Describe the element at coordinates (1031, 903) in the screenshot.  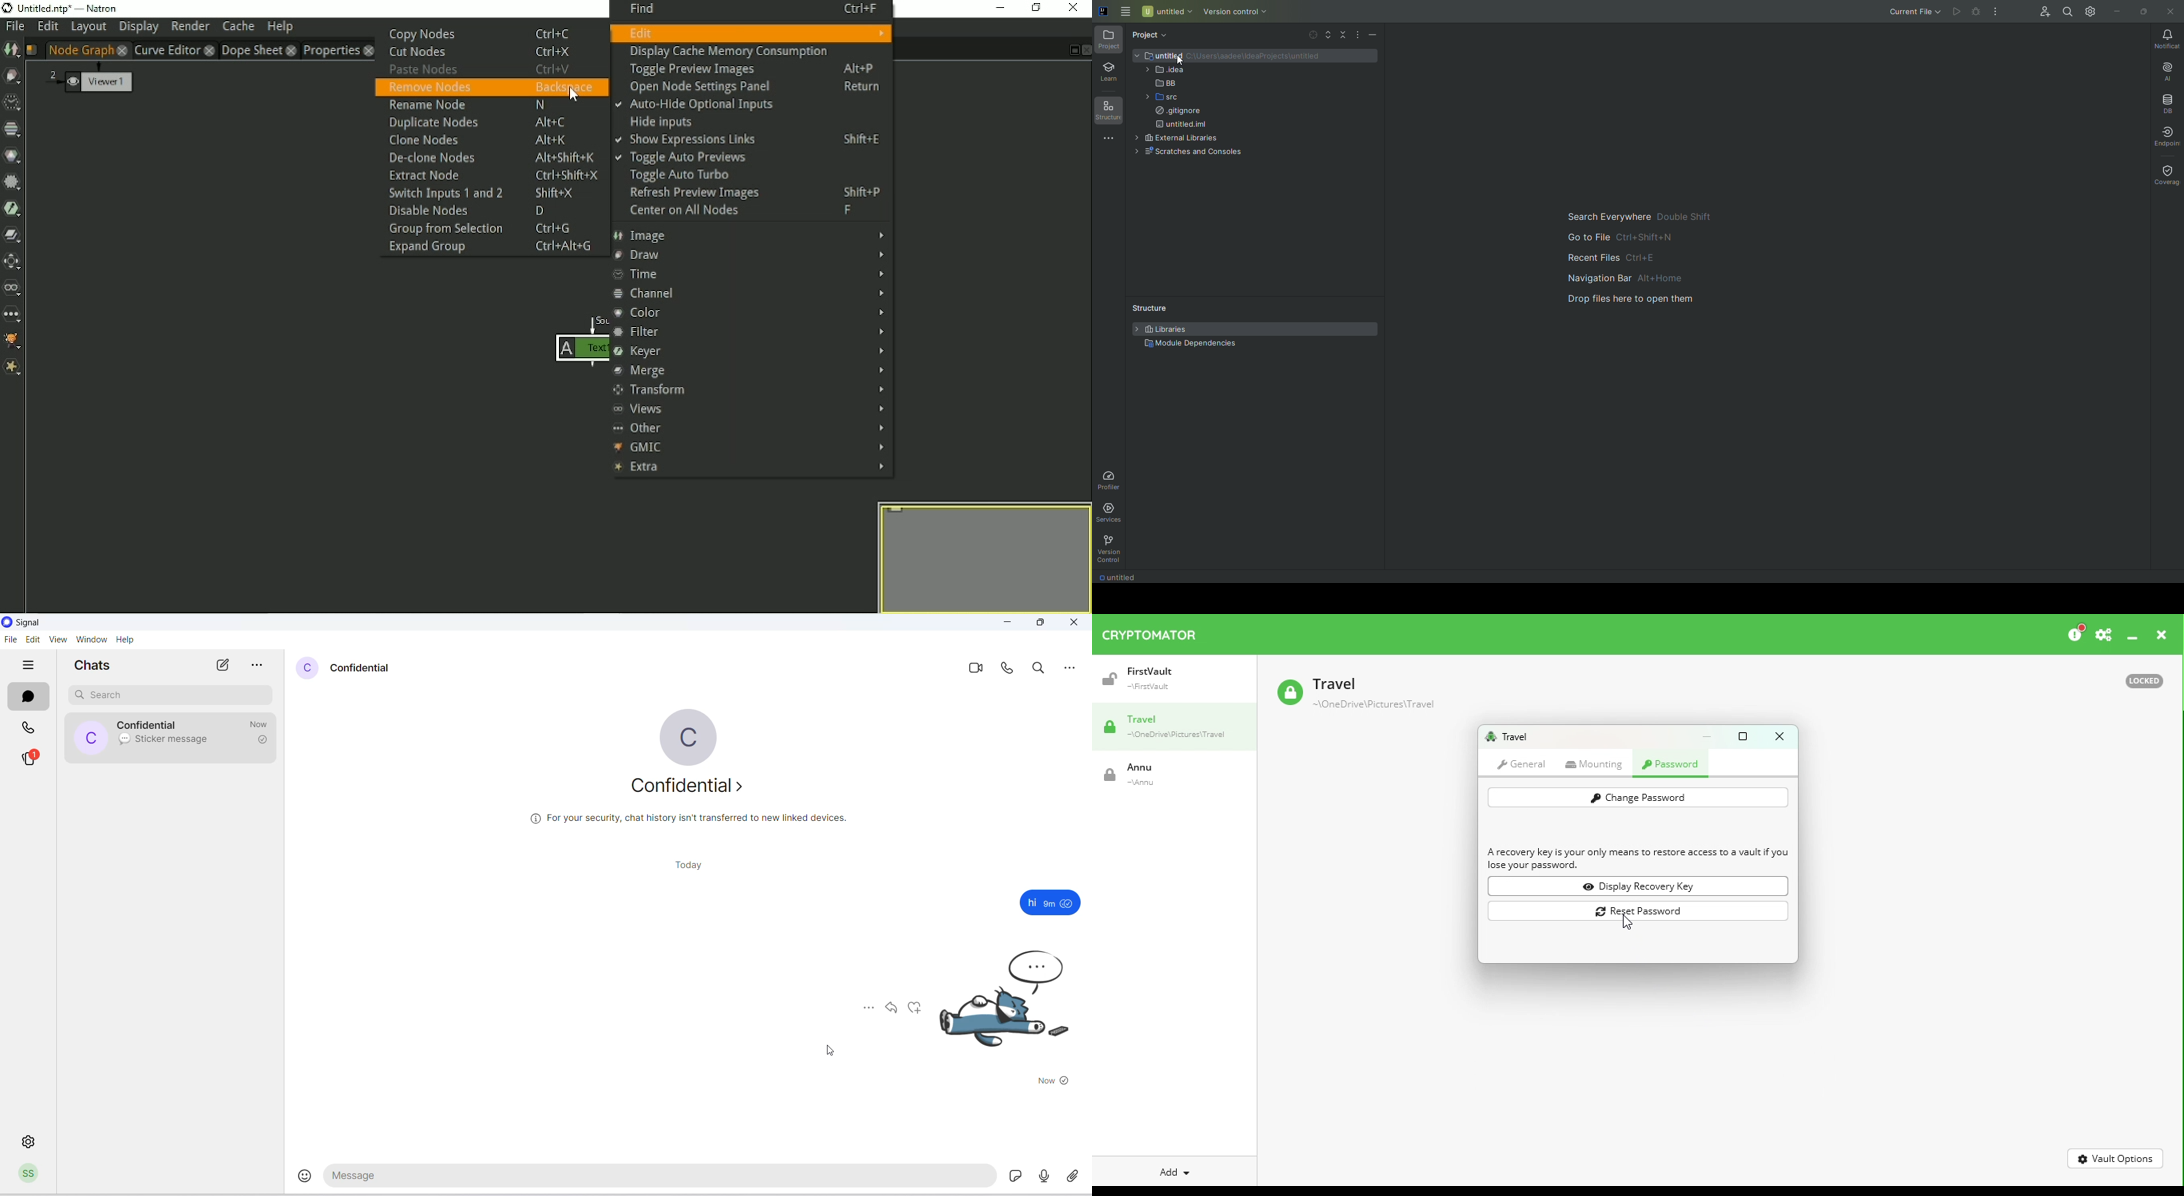
I see `hi` at that location.